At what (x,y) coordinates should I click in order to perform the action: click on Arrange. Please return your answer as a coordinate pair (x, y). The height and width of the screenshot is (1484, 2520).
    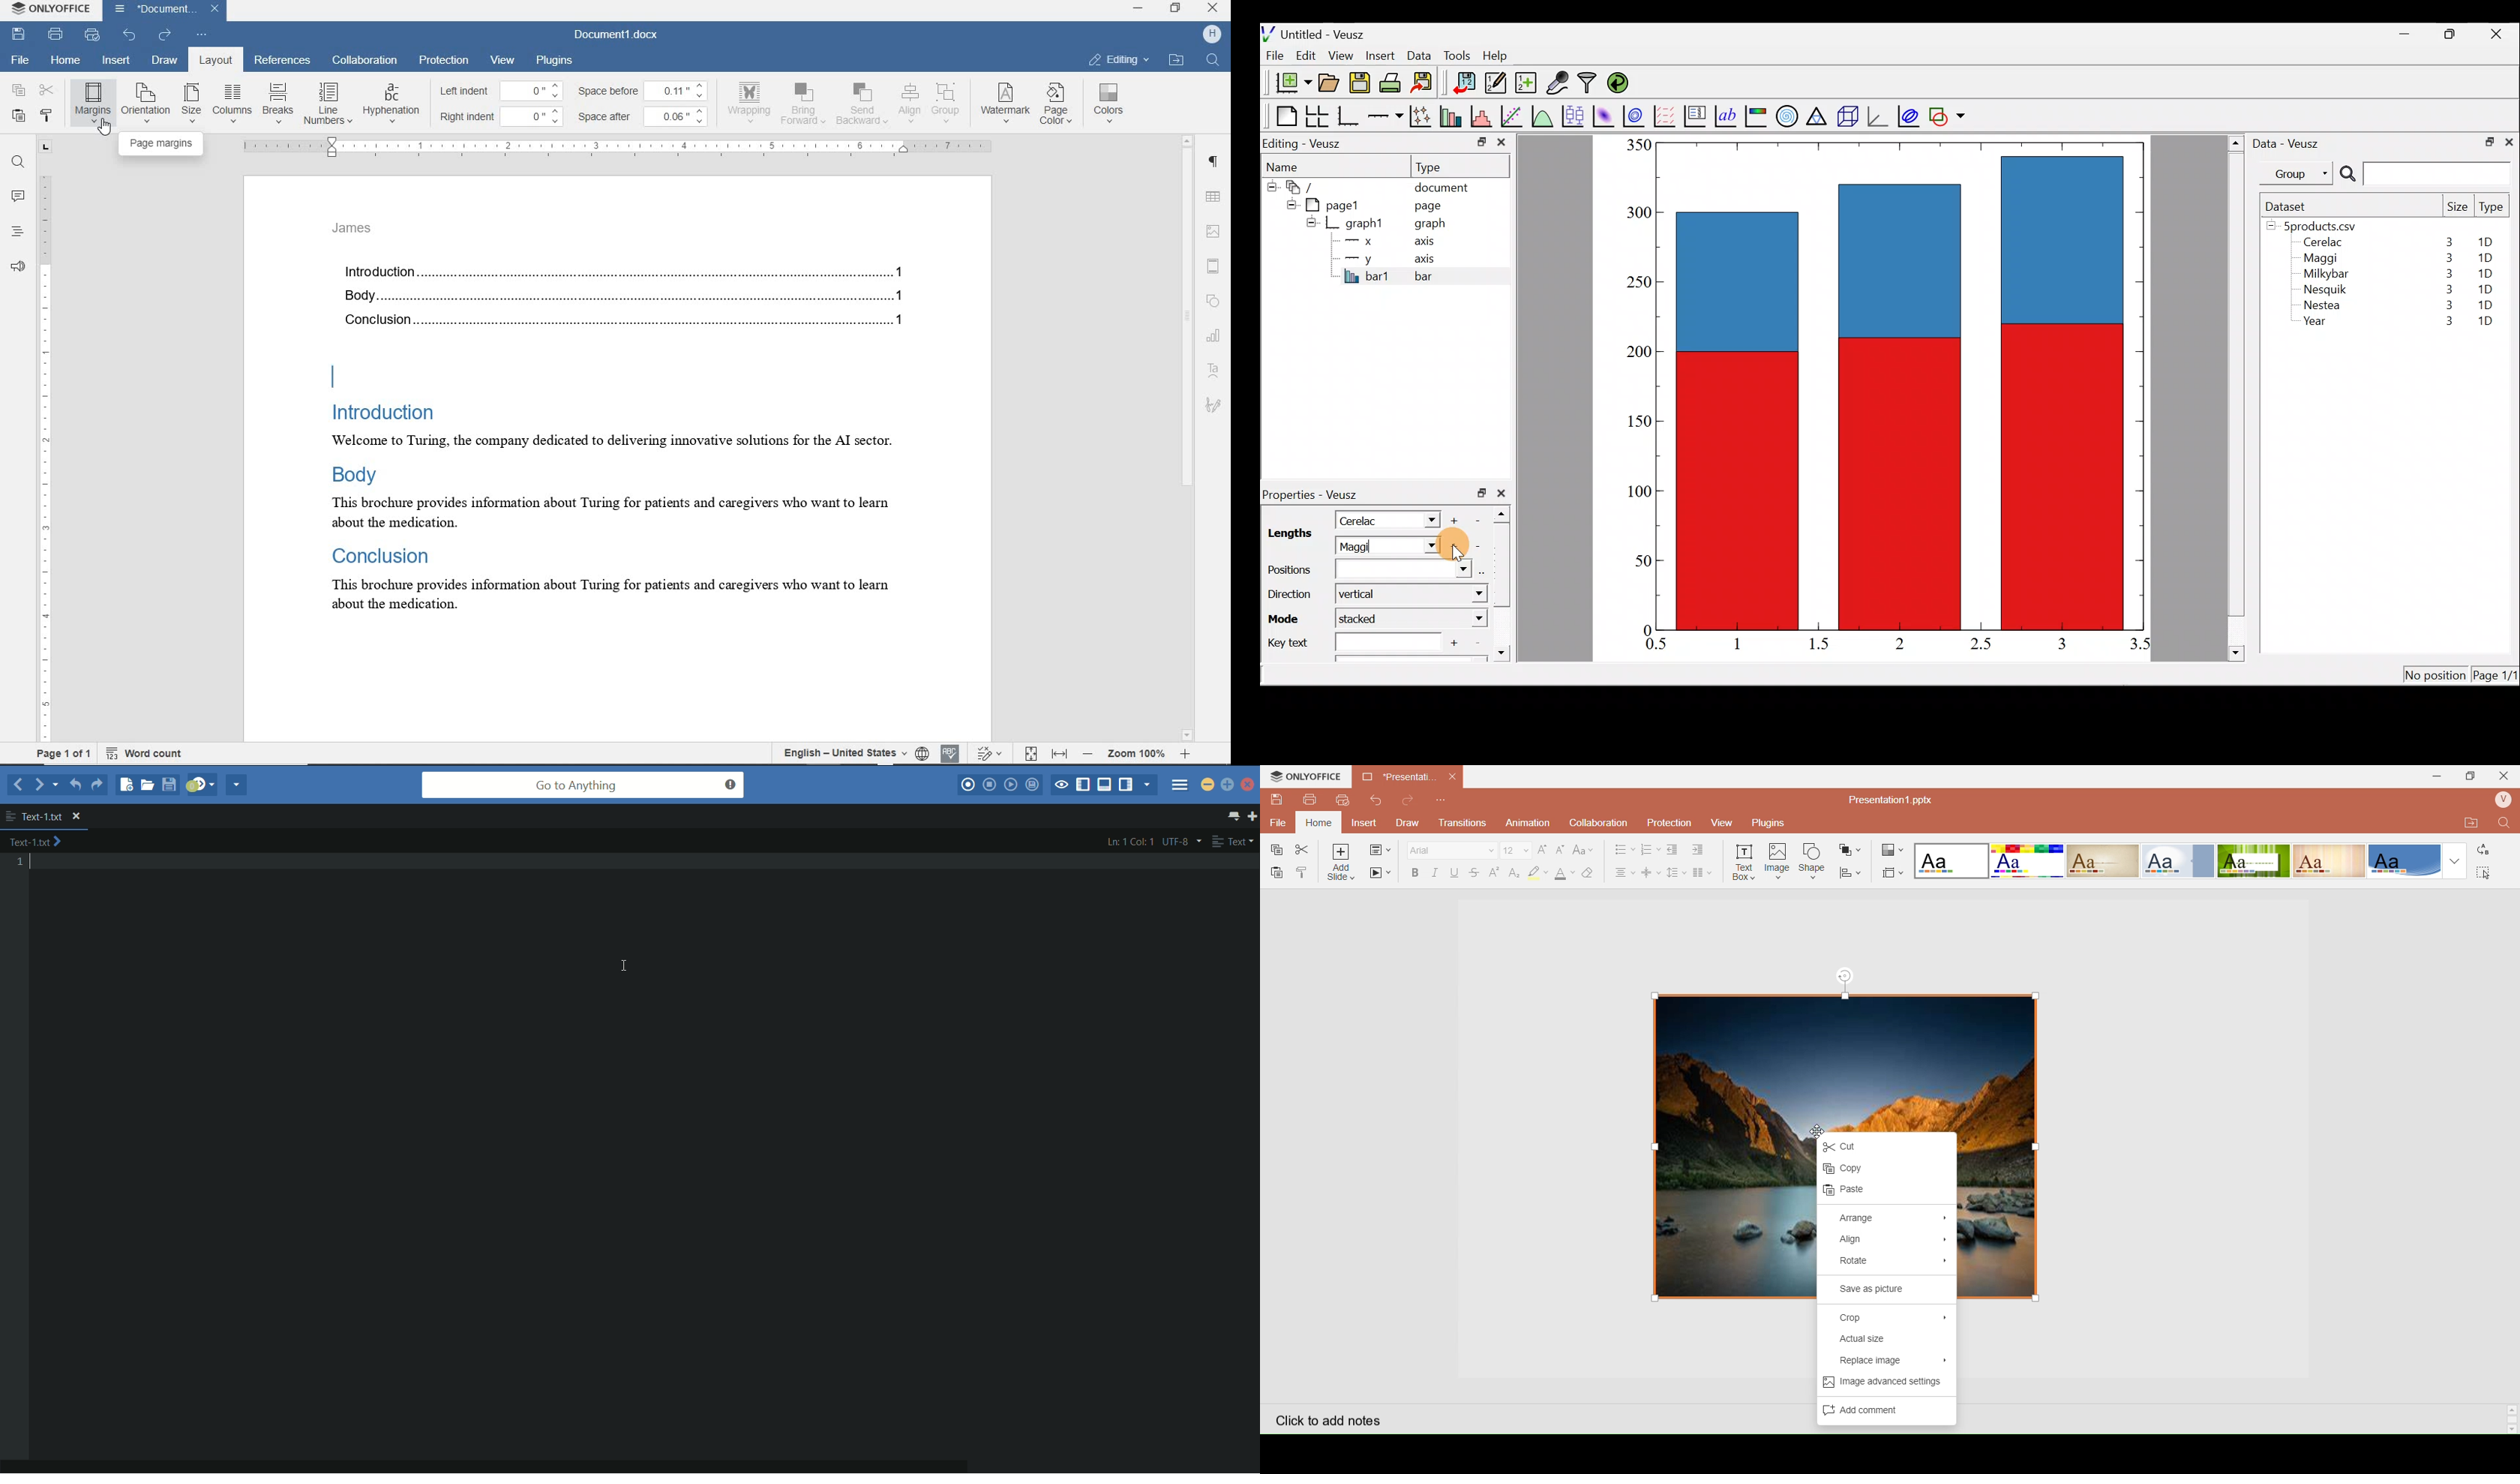
    Looking at the image, I should click on (1889, 1218).